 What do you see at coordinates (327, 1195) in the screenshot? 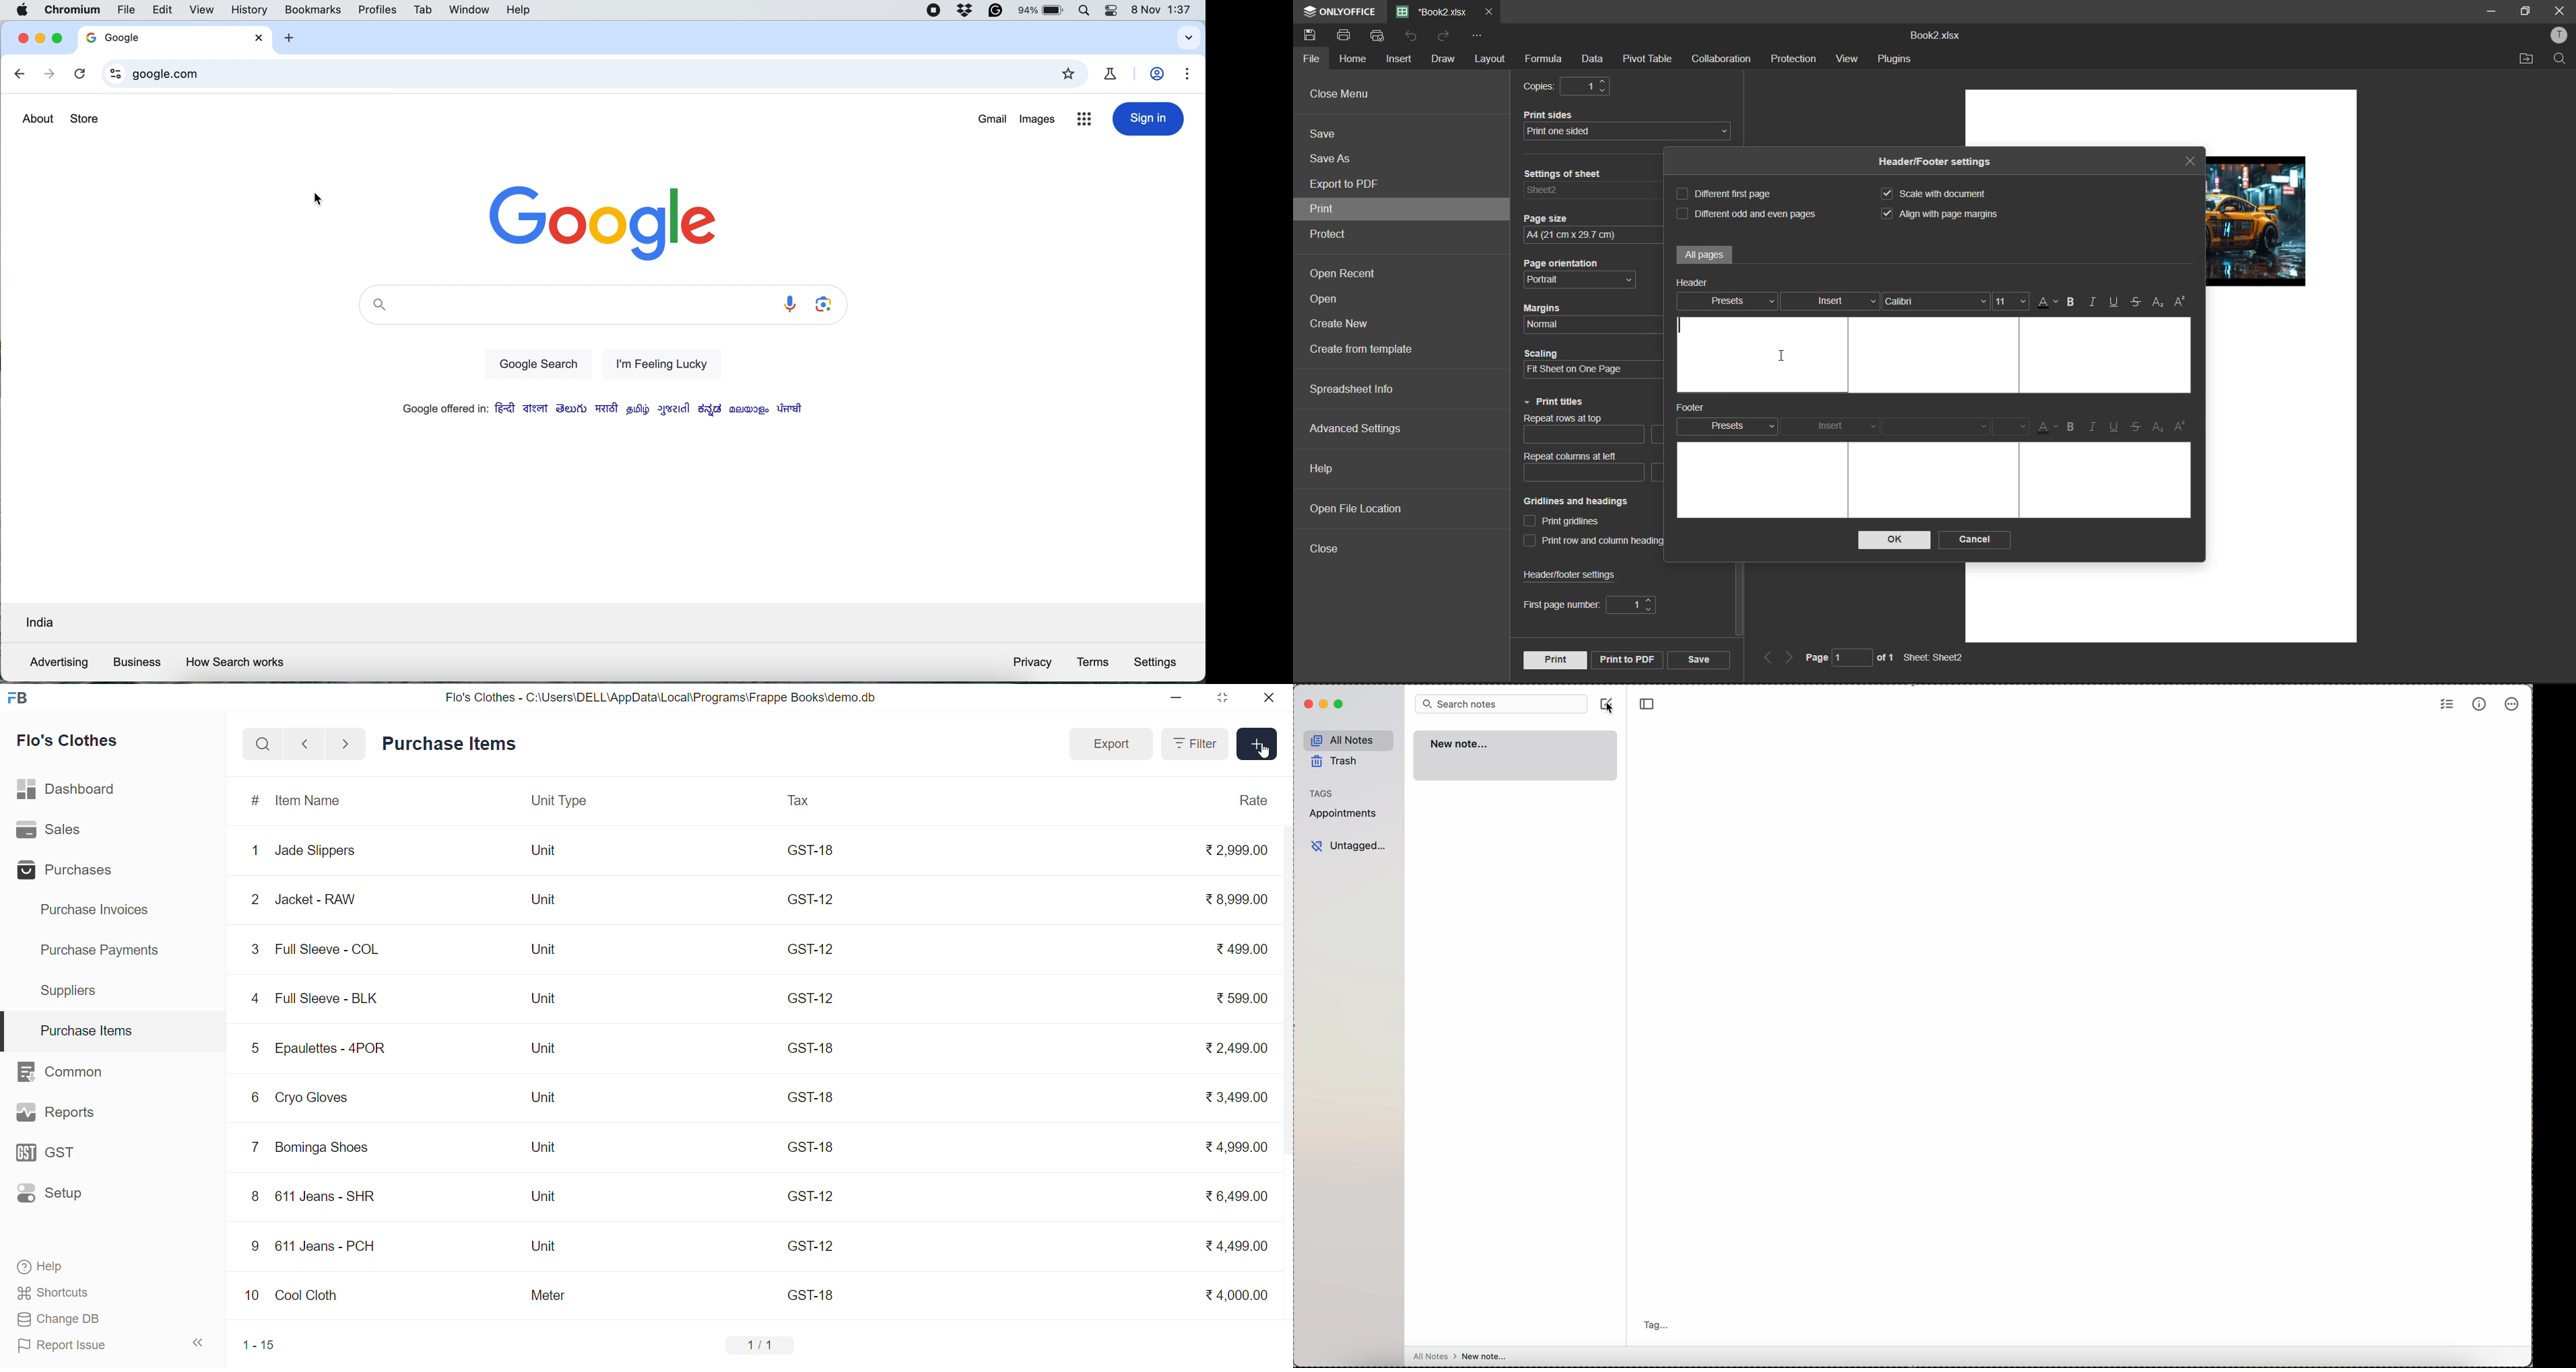
I see `611 Jeans - SHR` at bounding box center [327, 1195].